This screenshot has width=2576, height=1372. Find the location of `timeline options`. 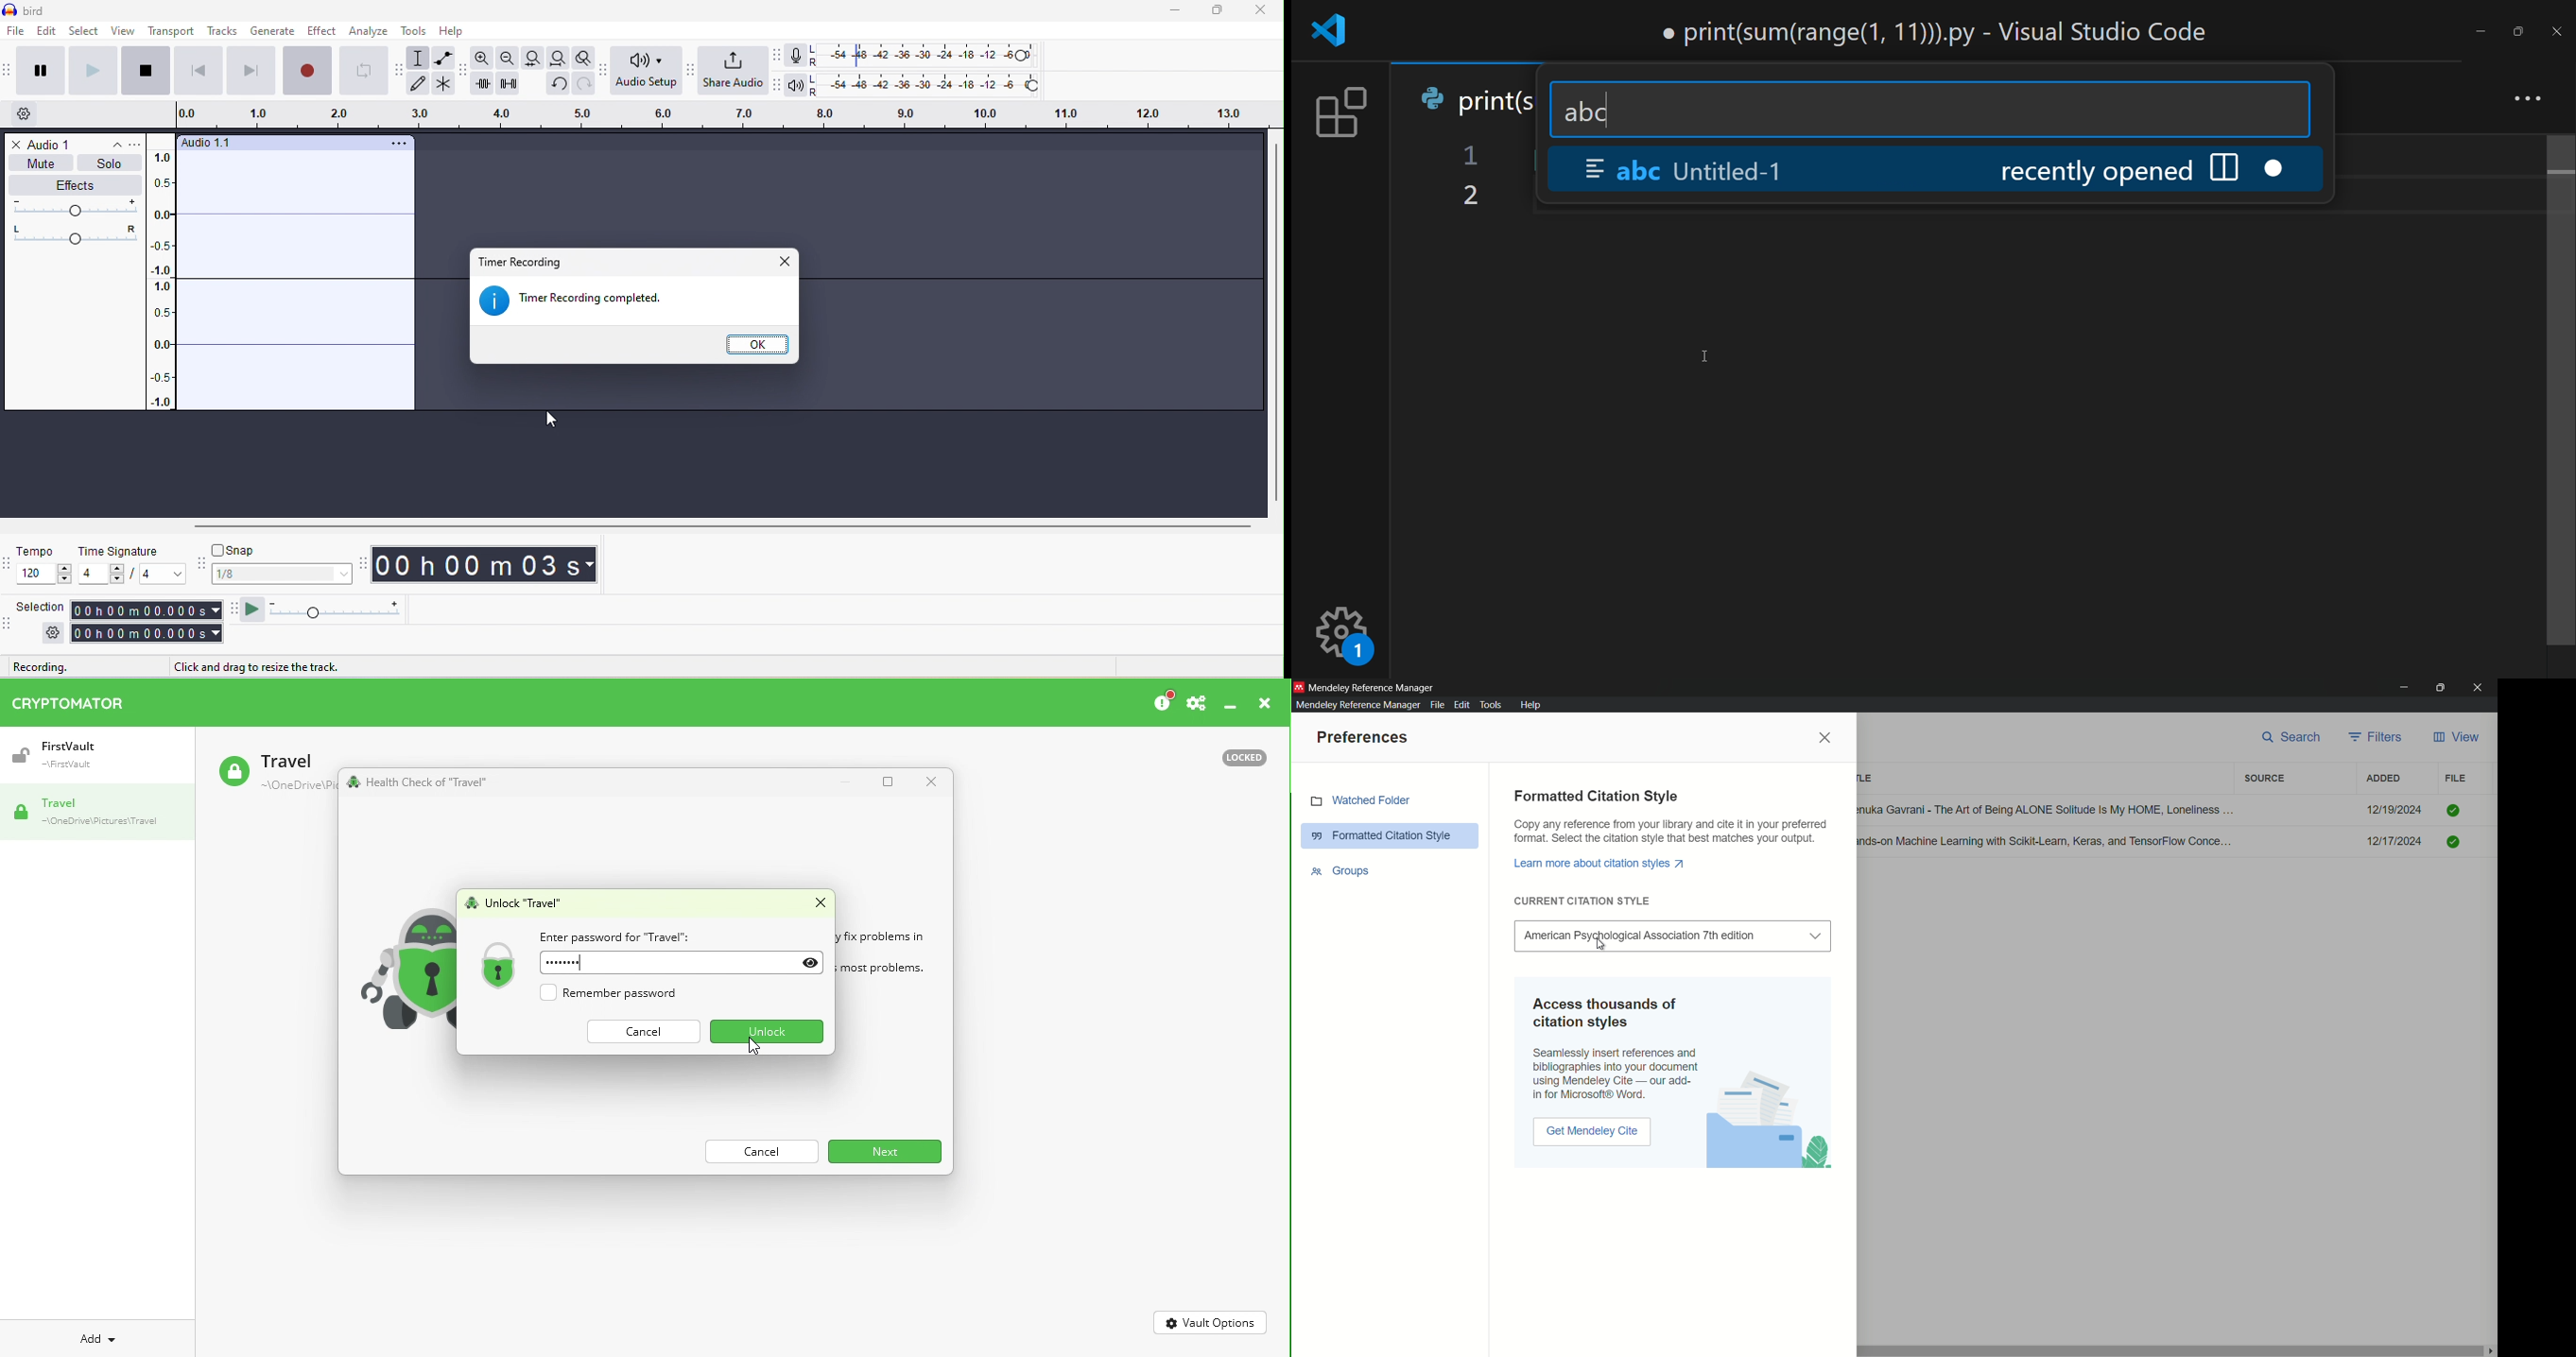

timeline options is located at coordinates (26, 116).